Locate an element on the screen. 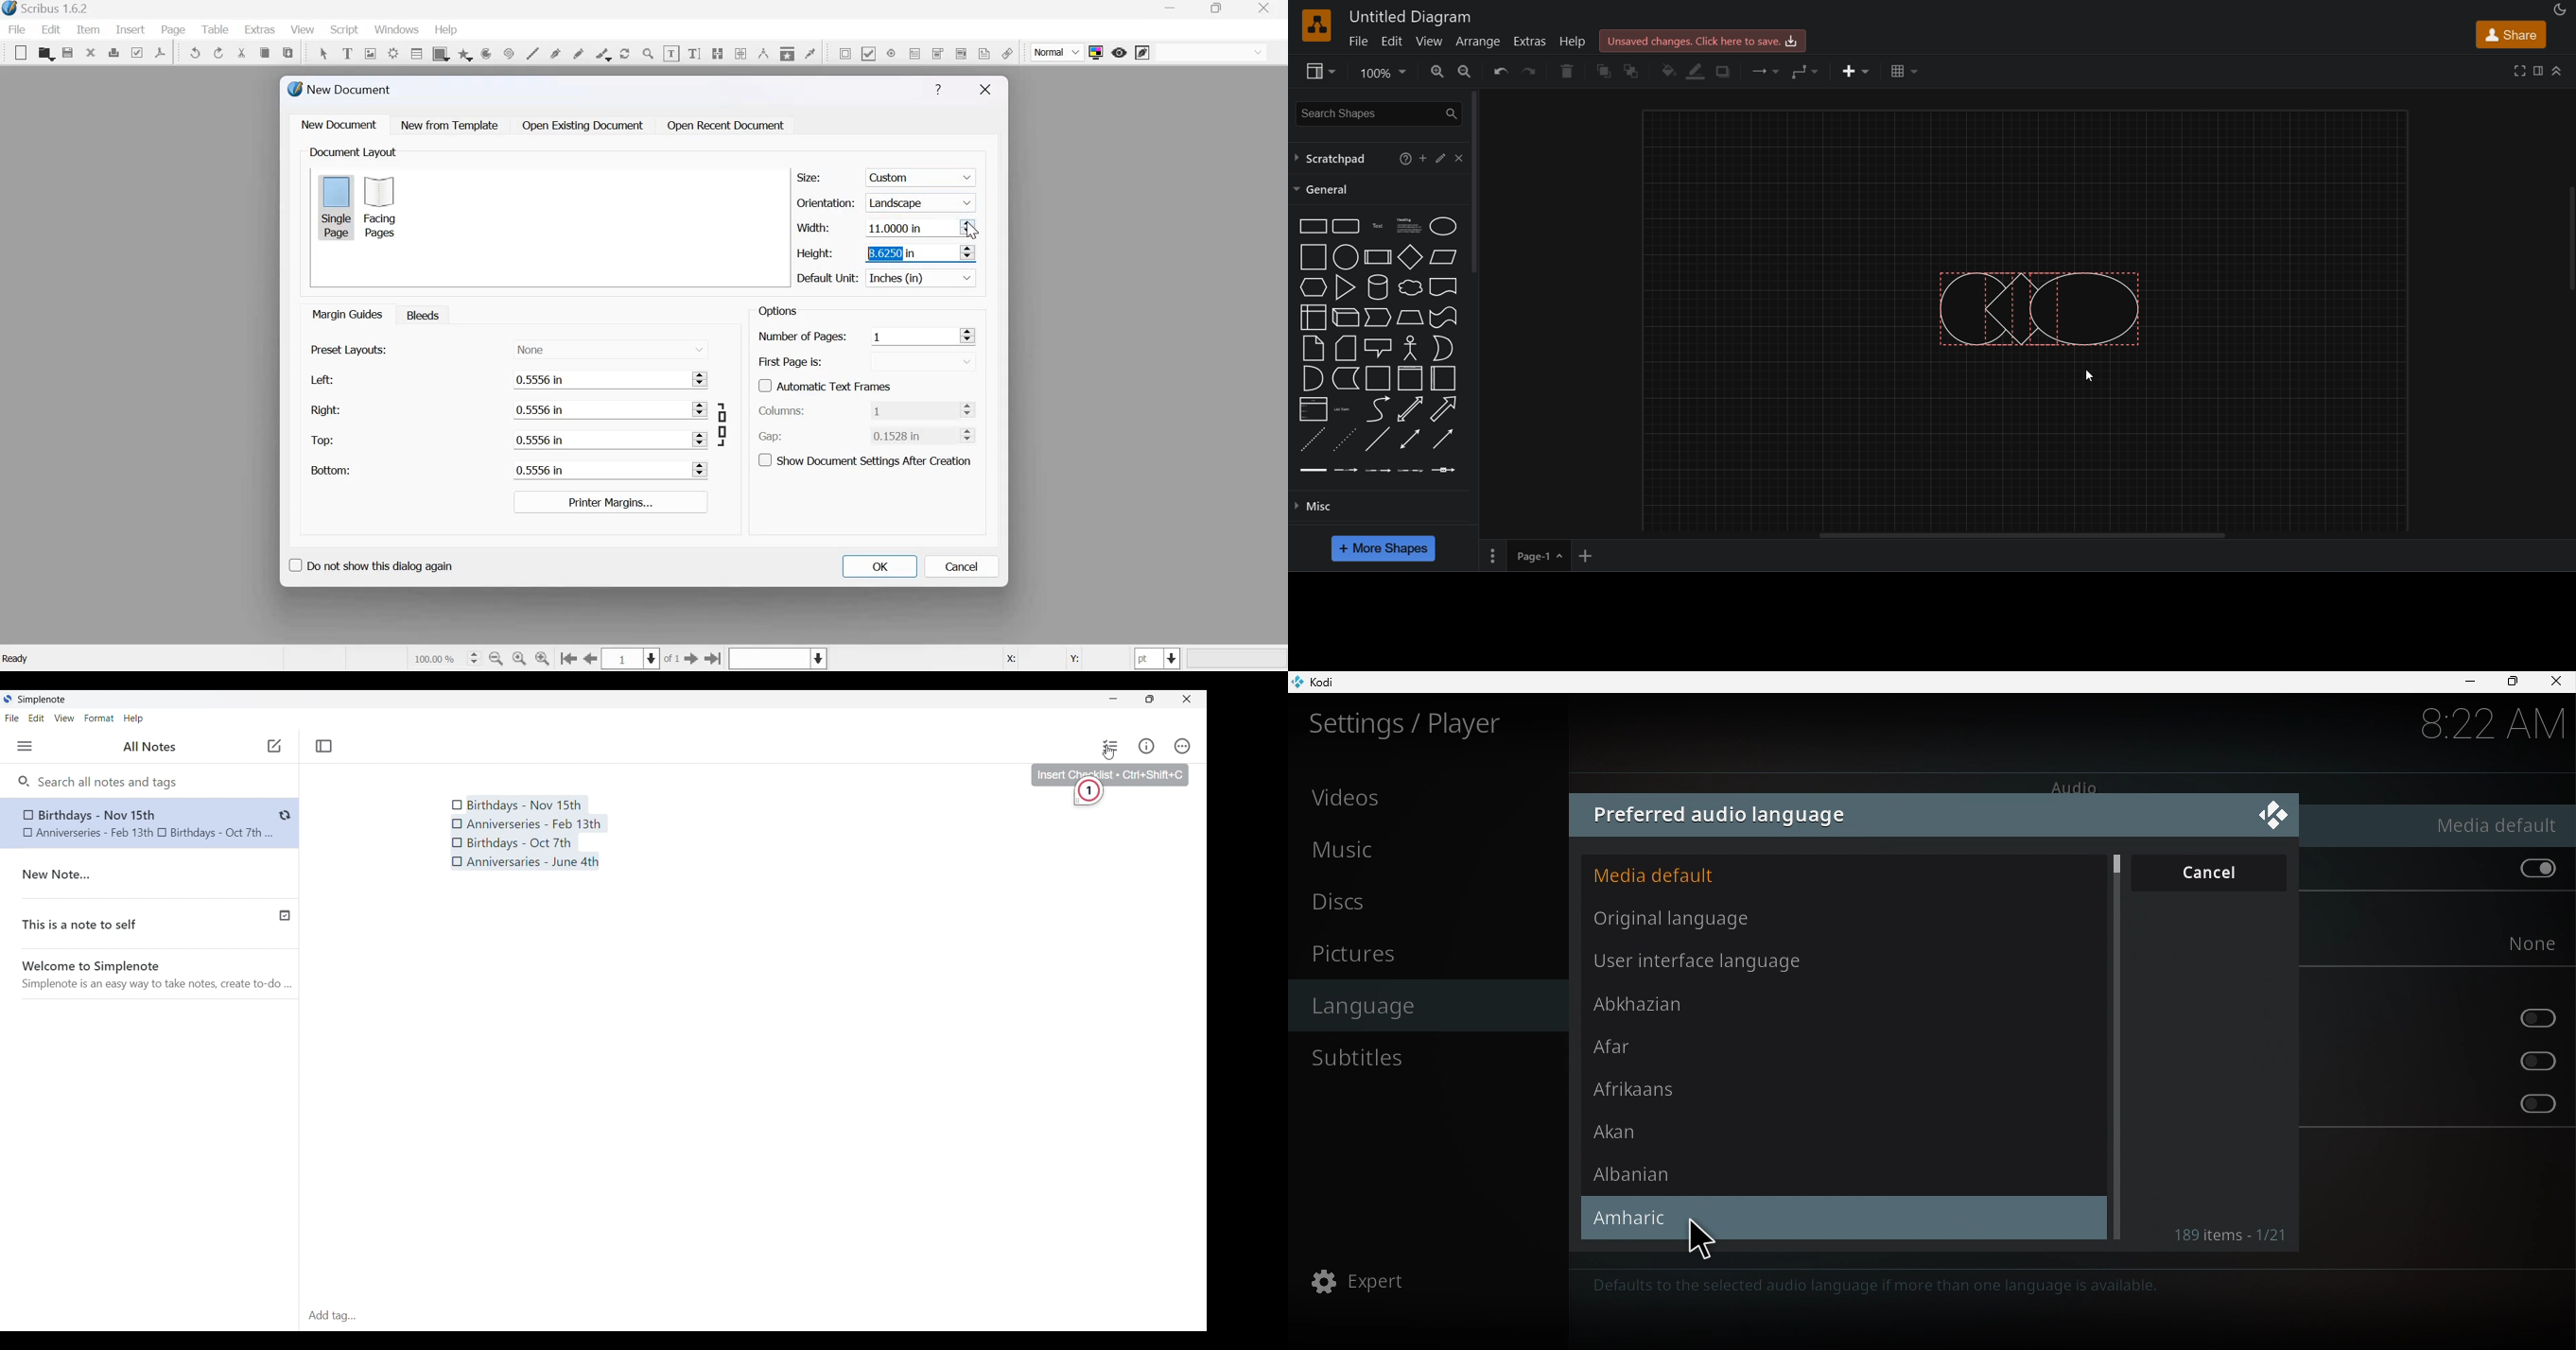 The image size is (2576, 1372). c is located at coordinates (1458, 156).